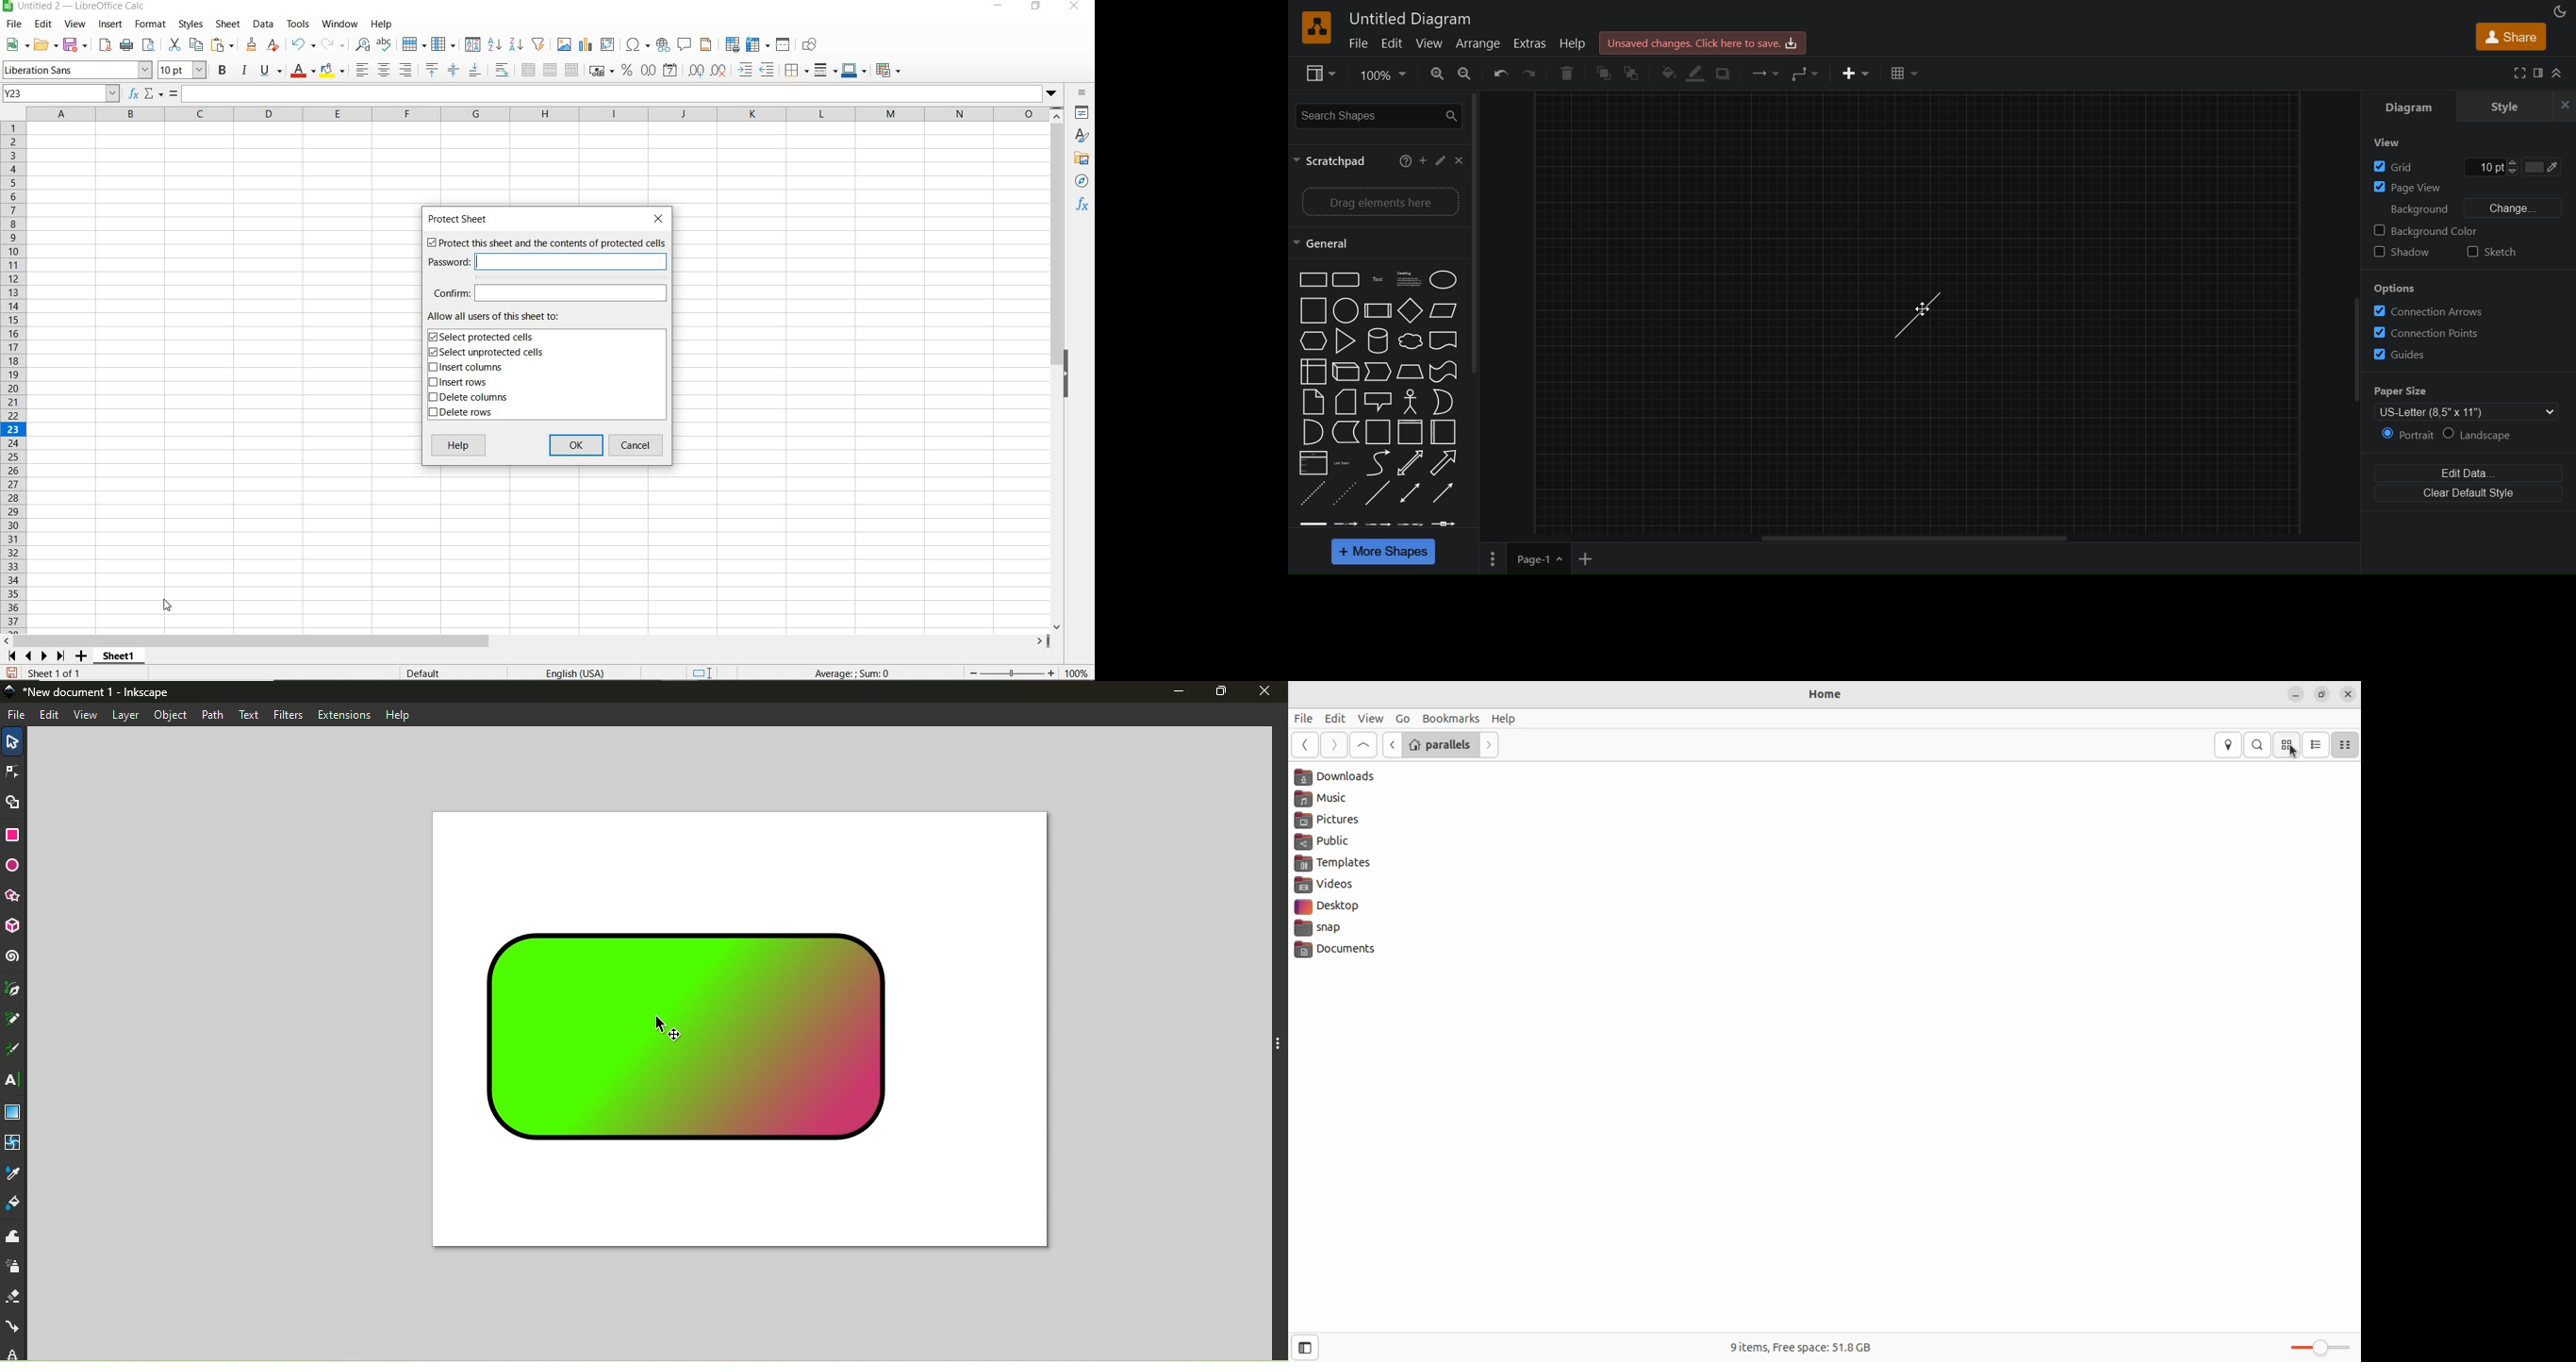 This screenshot has width=2576, height=1372. Describe the element at coordinates (173, 44) in the screenshot. I see `CUT` at that location.